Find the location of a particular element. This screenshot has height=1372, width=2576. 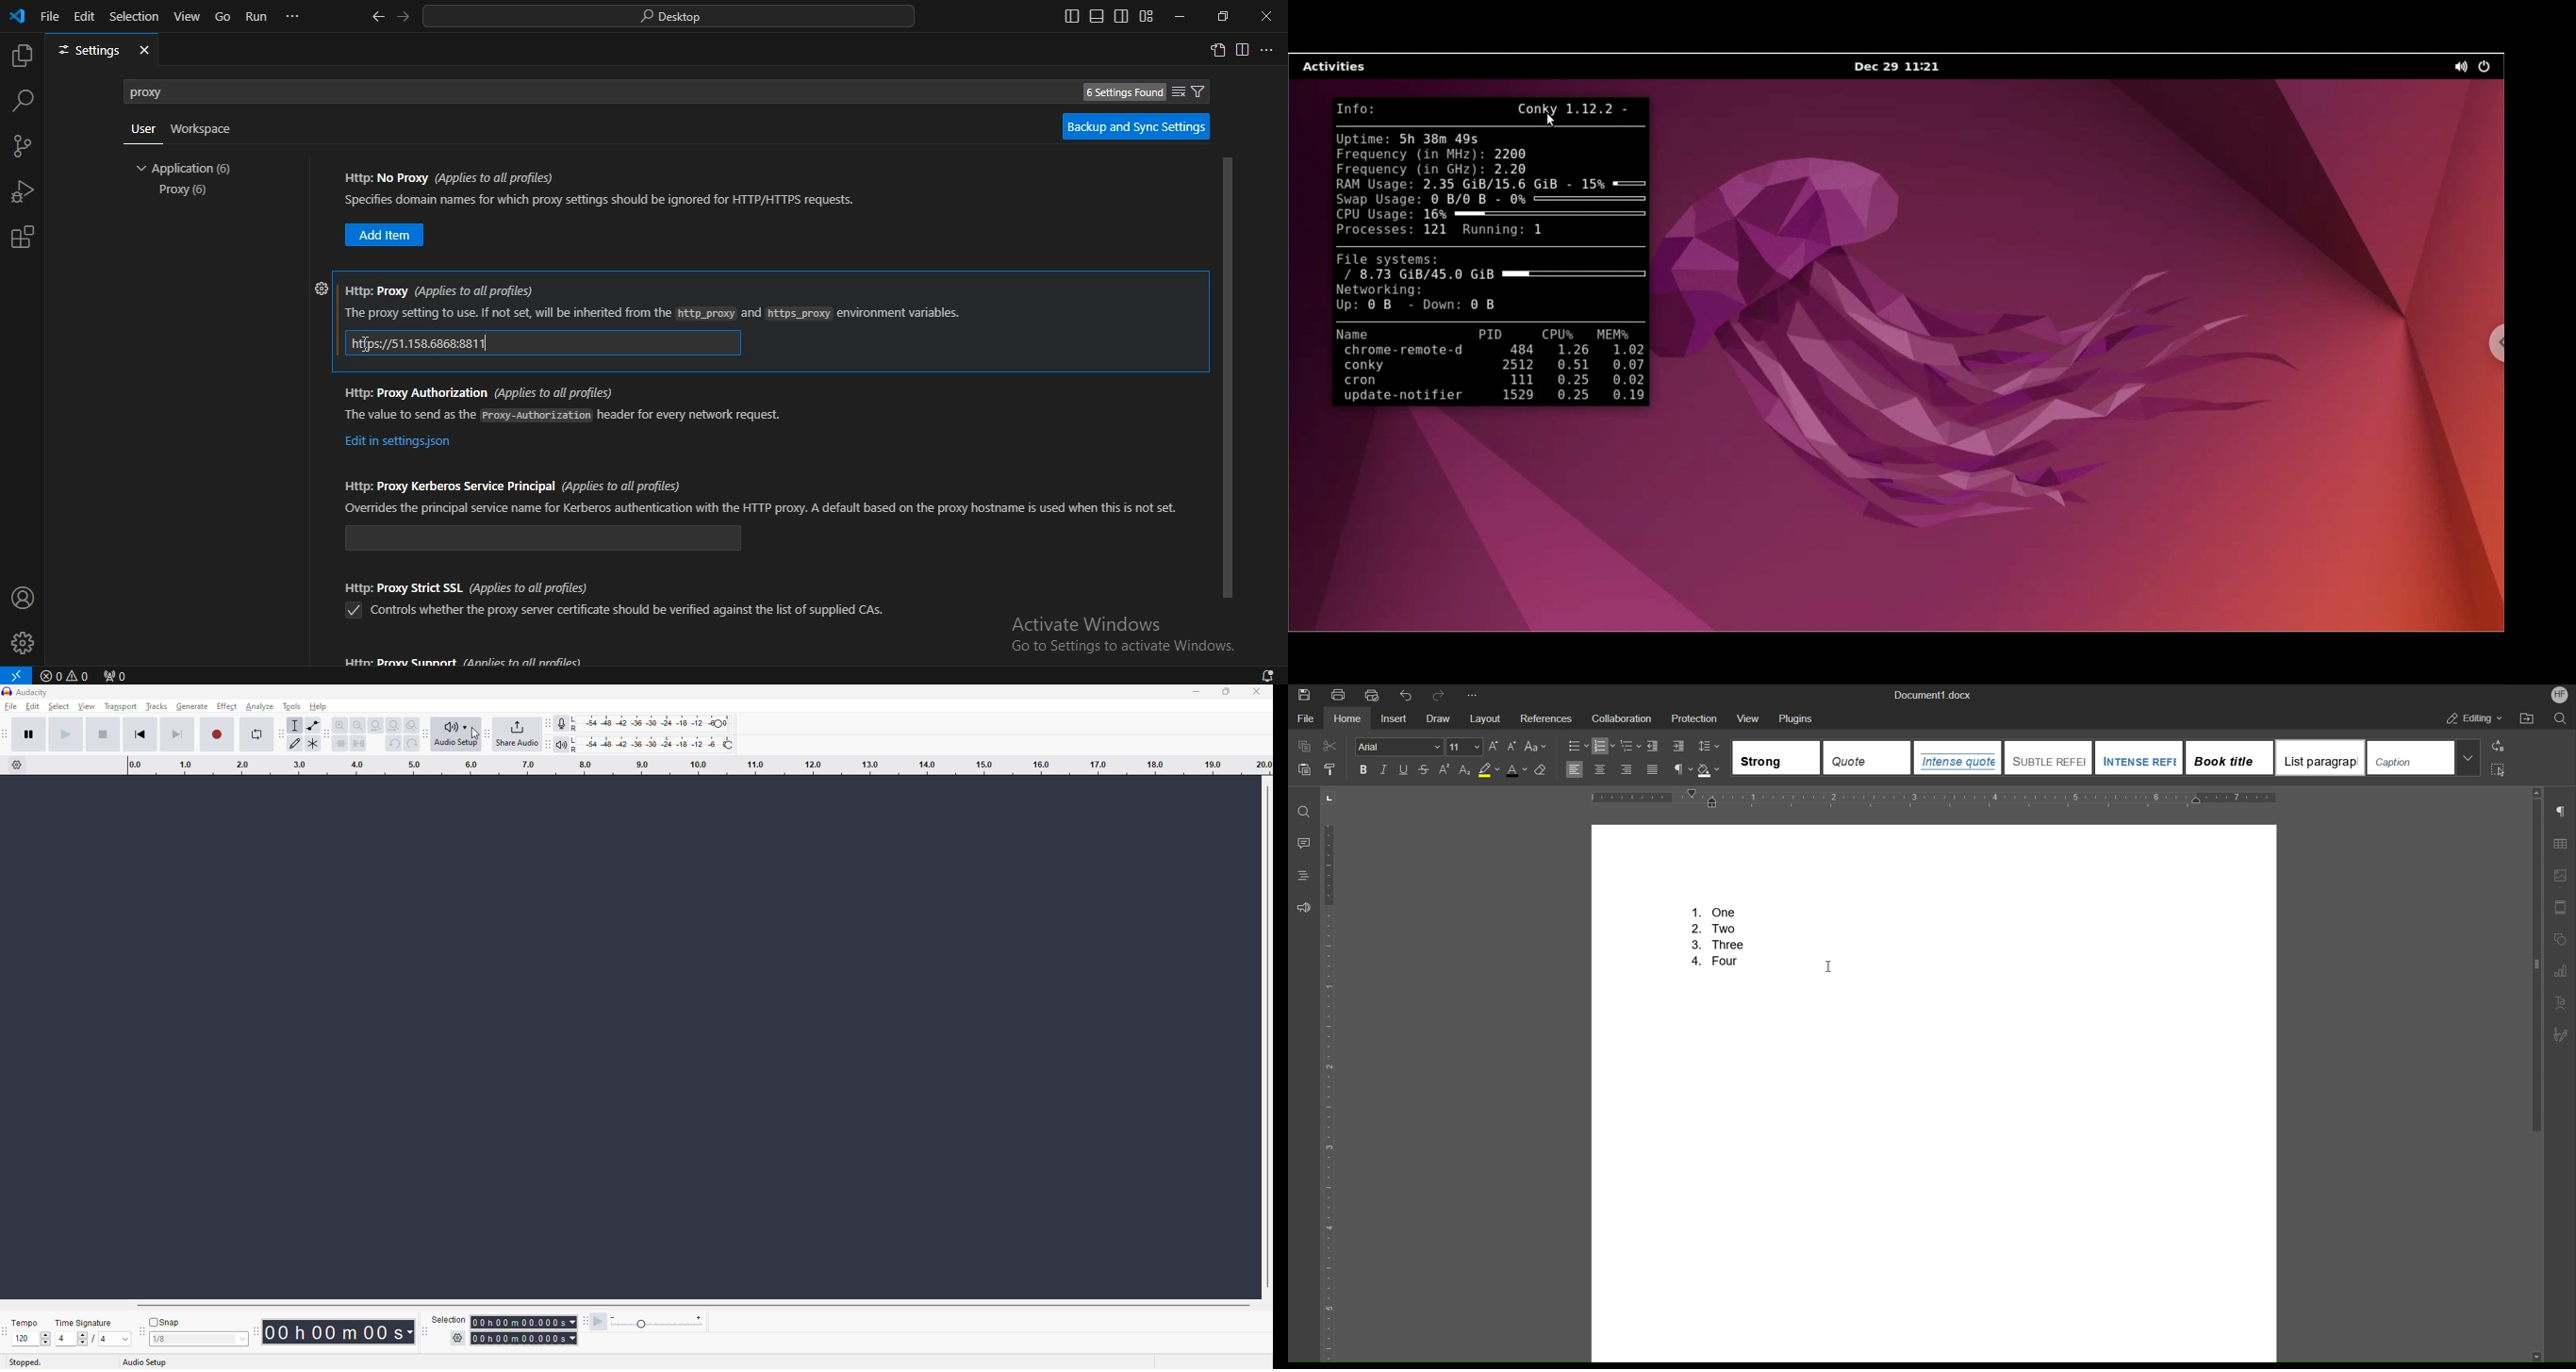

setting is located at coordinates (338, 742).